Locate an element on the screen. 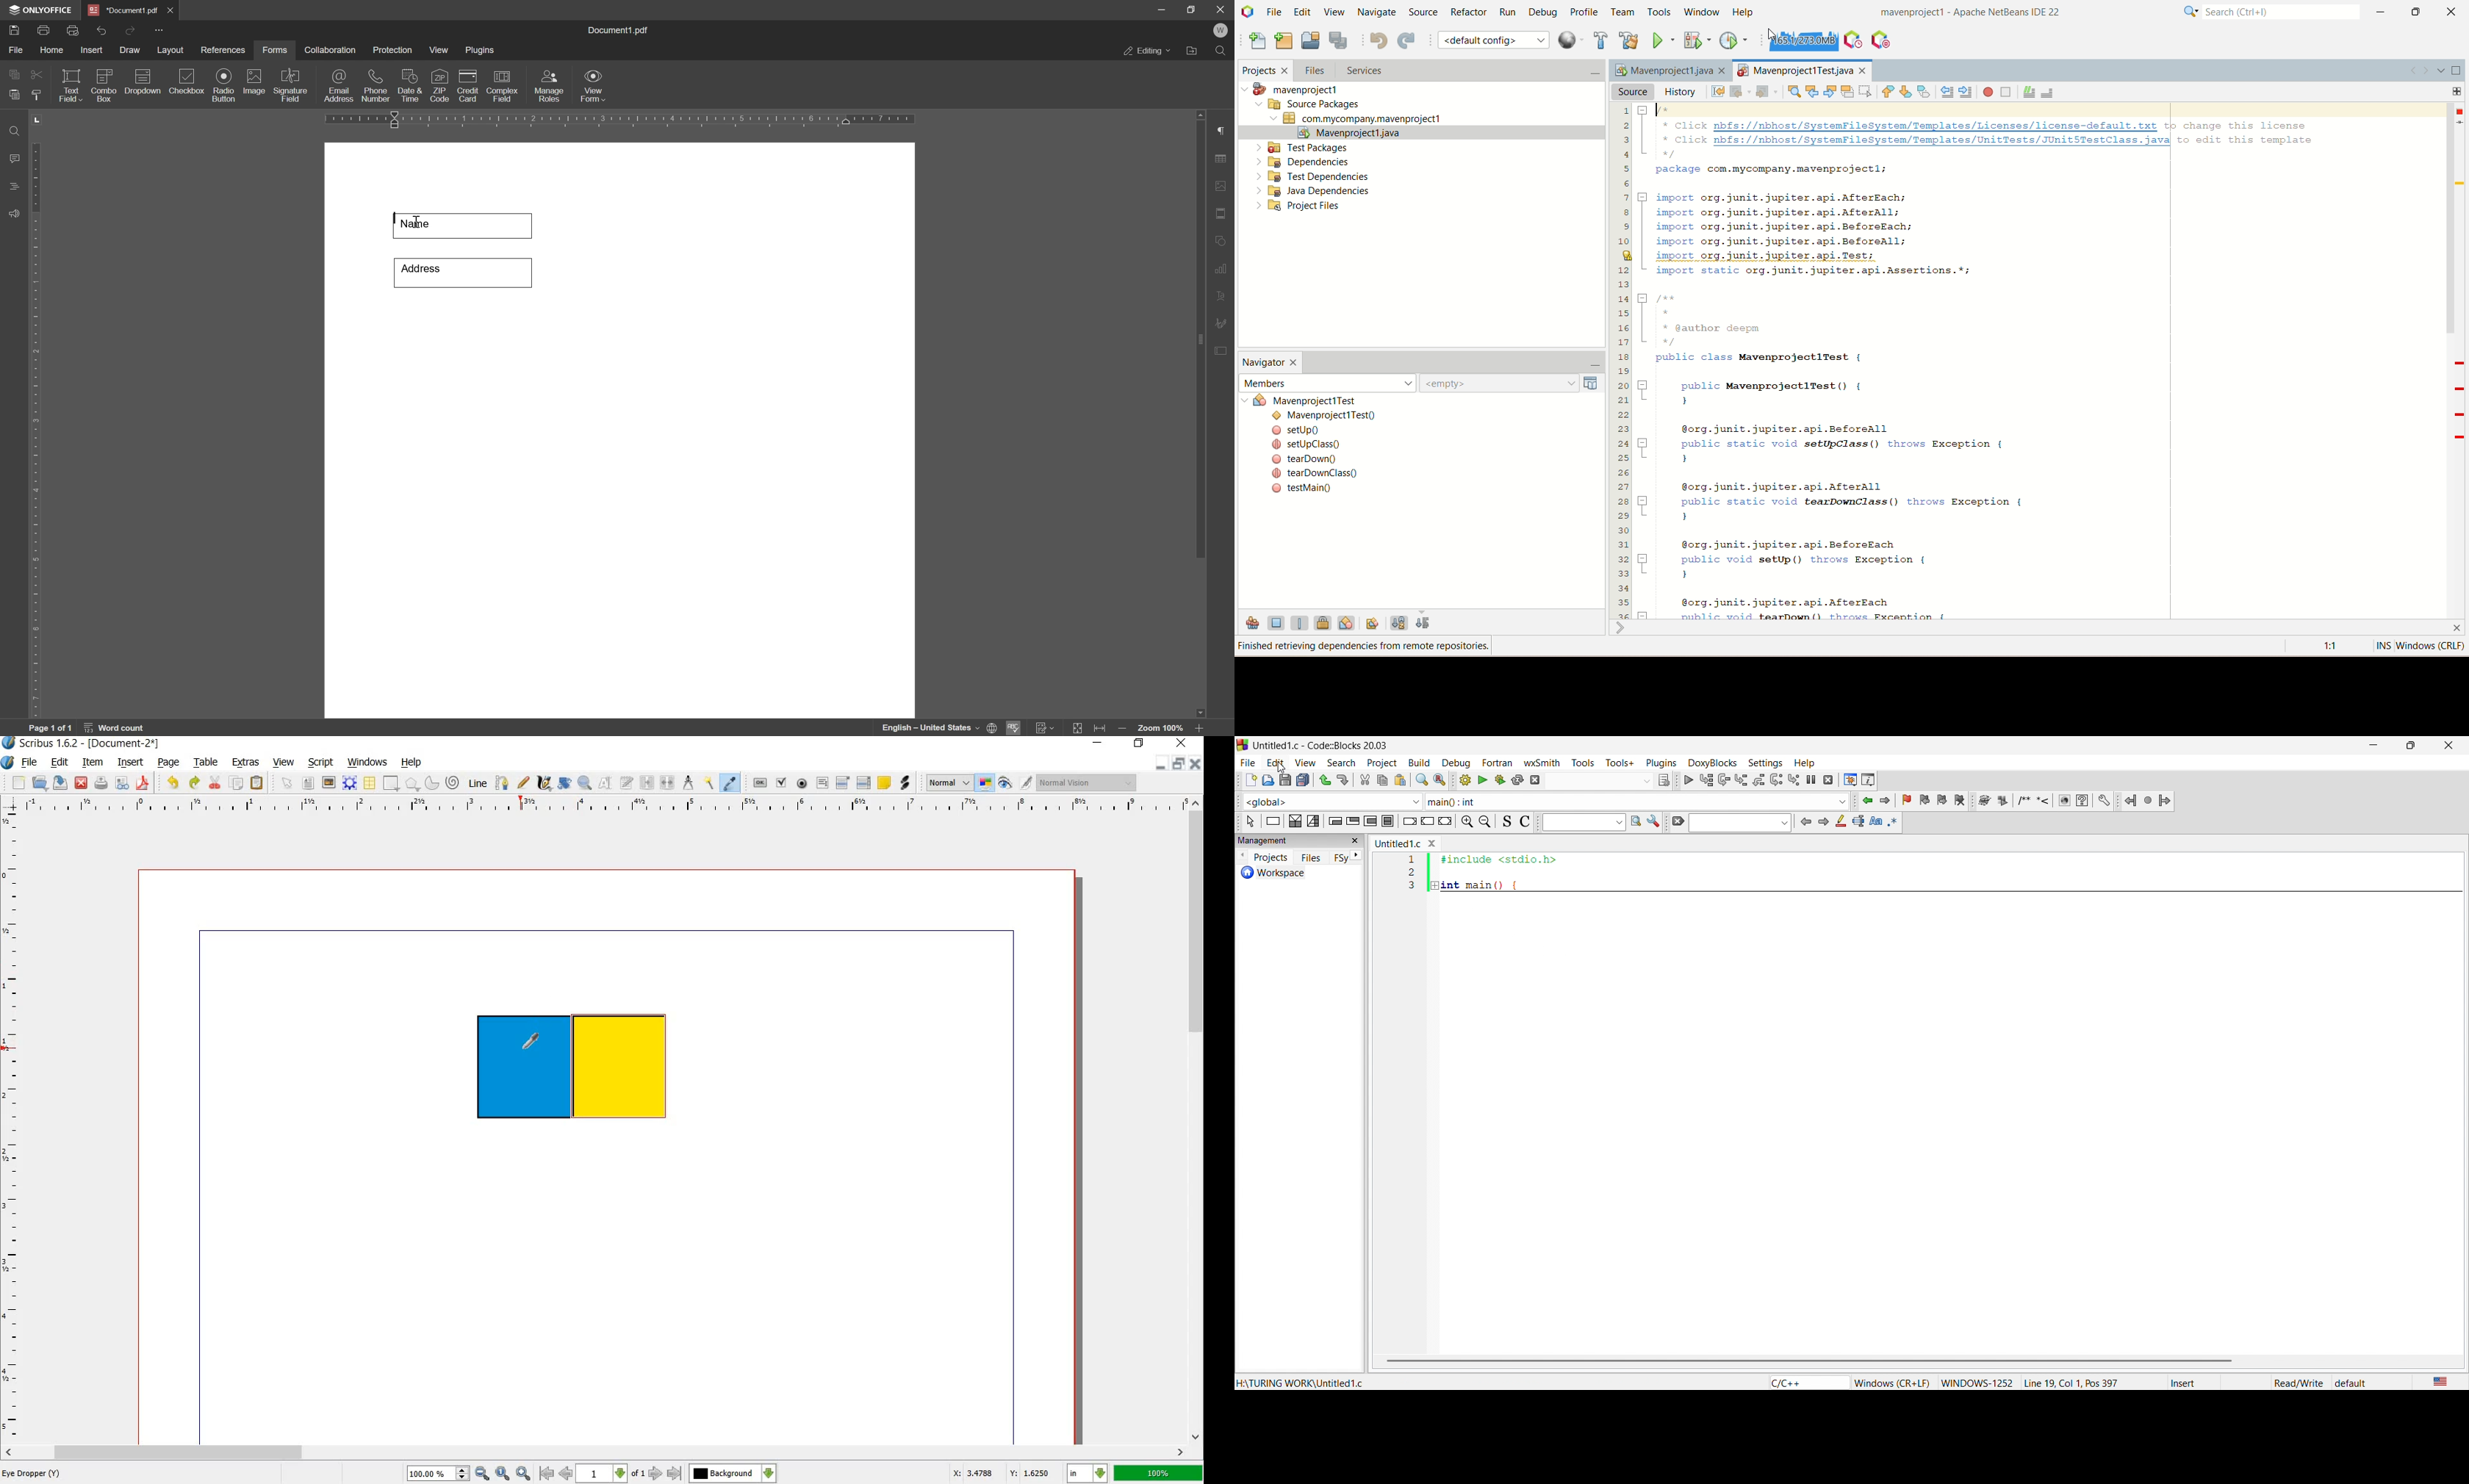 The height and width of the screenshot is (1484, 2492). pdf list box is located at coordinates (863, 783).